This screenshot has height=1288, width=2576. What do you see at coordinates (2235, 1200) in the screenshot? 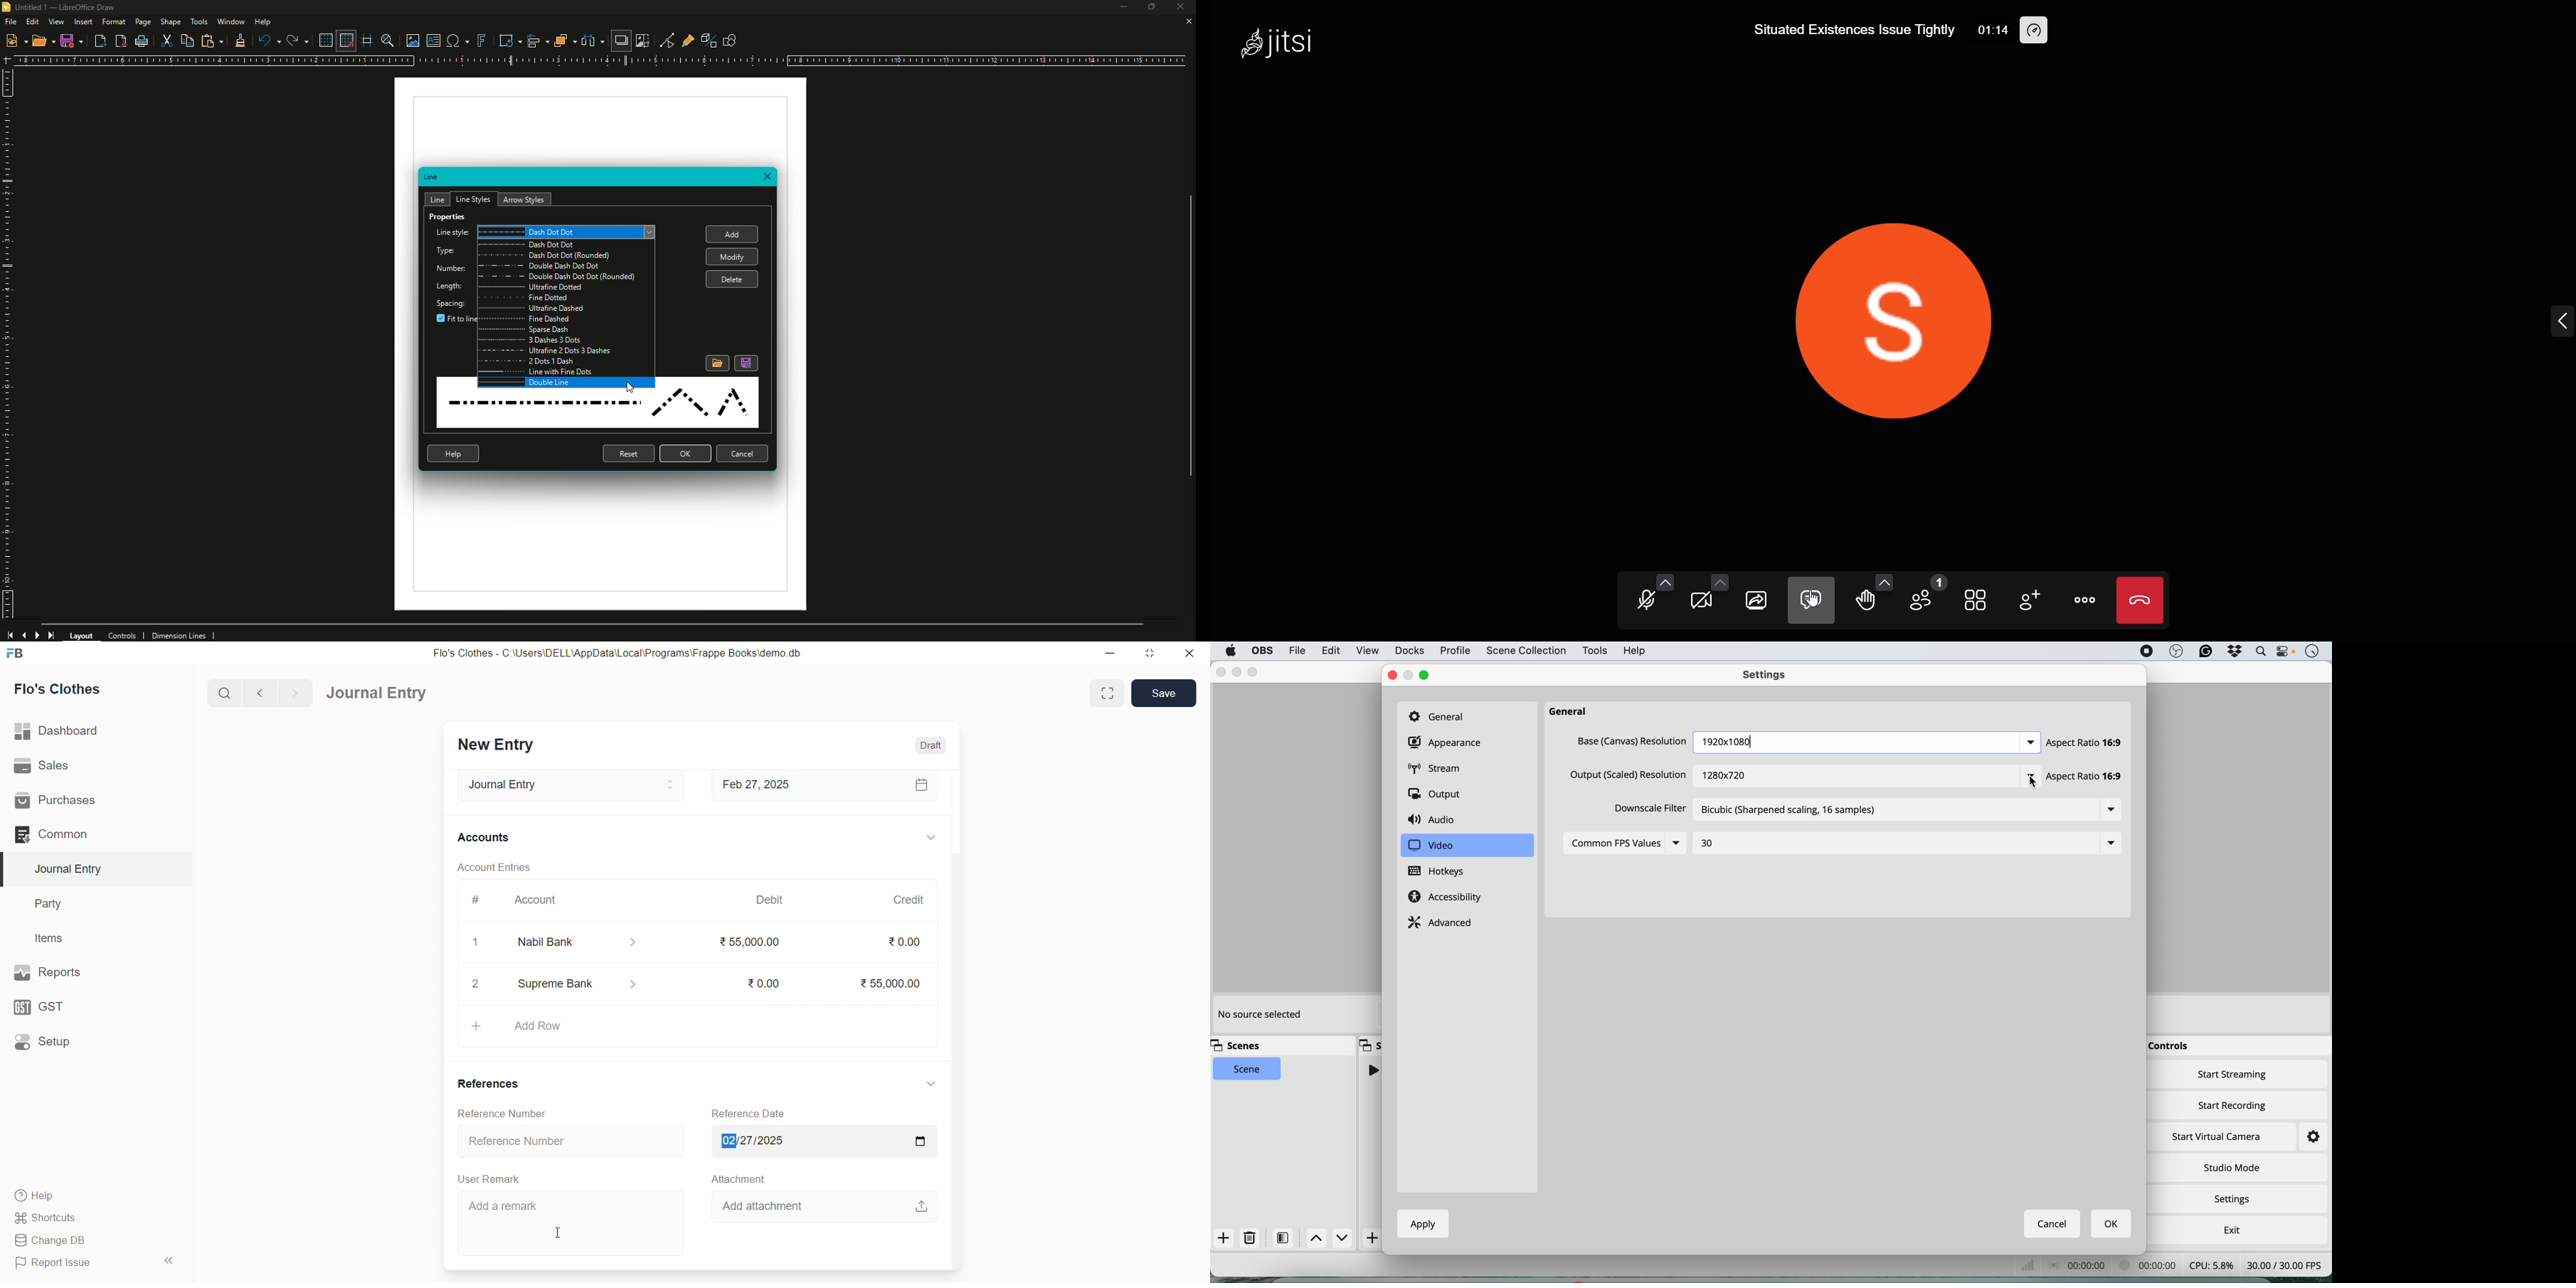
I see `settings` at bounding box center [2235, 1200].